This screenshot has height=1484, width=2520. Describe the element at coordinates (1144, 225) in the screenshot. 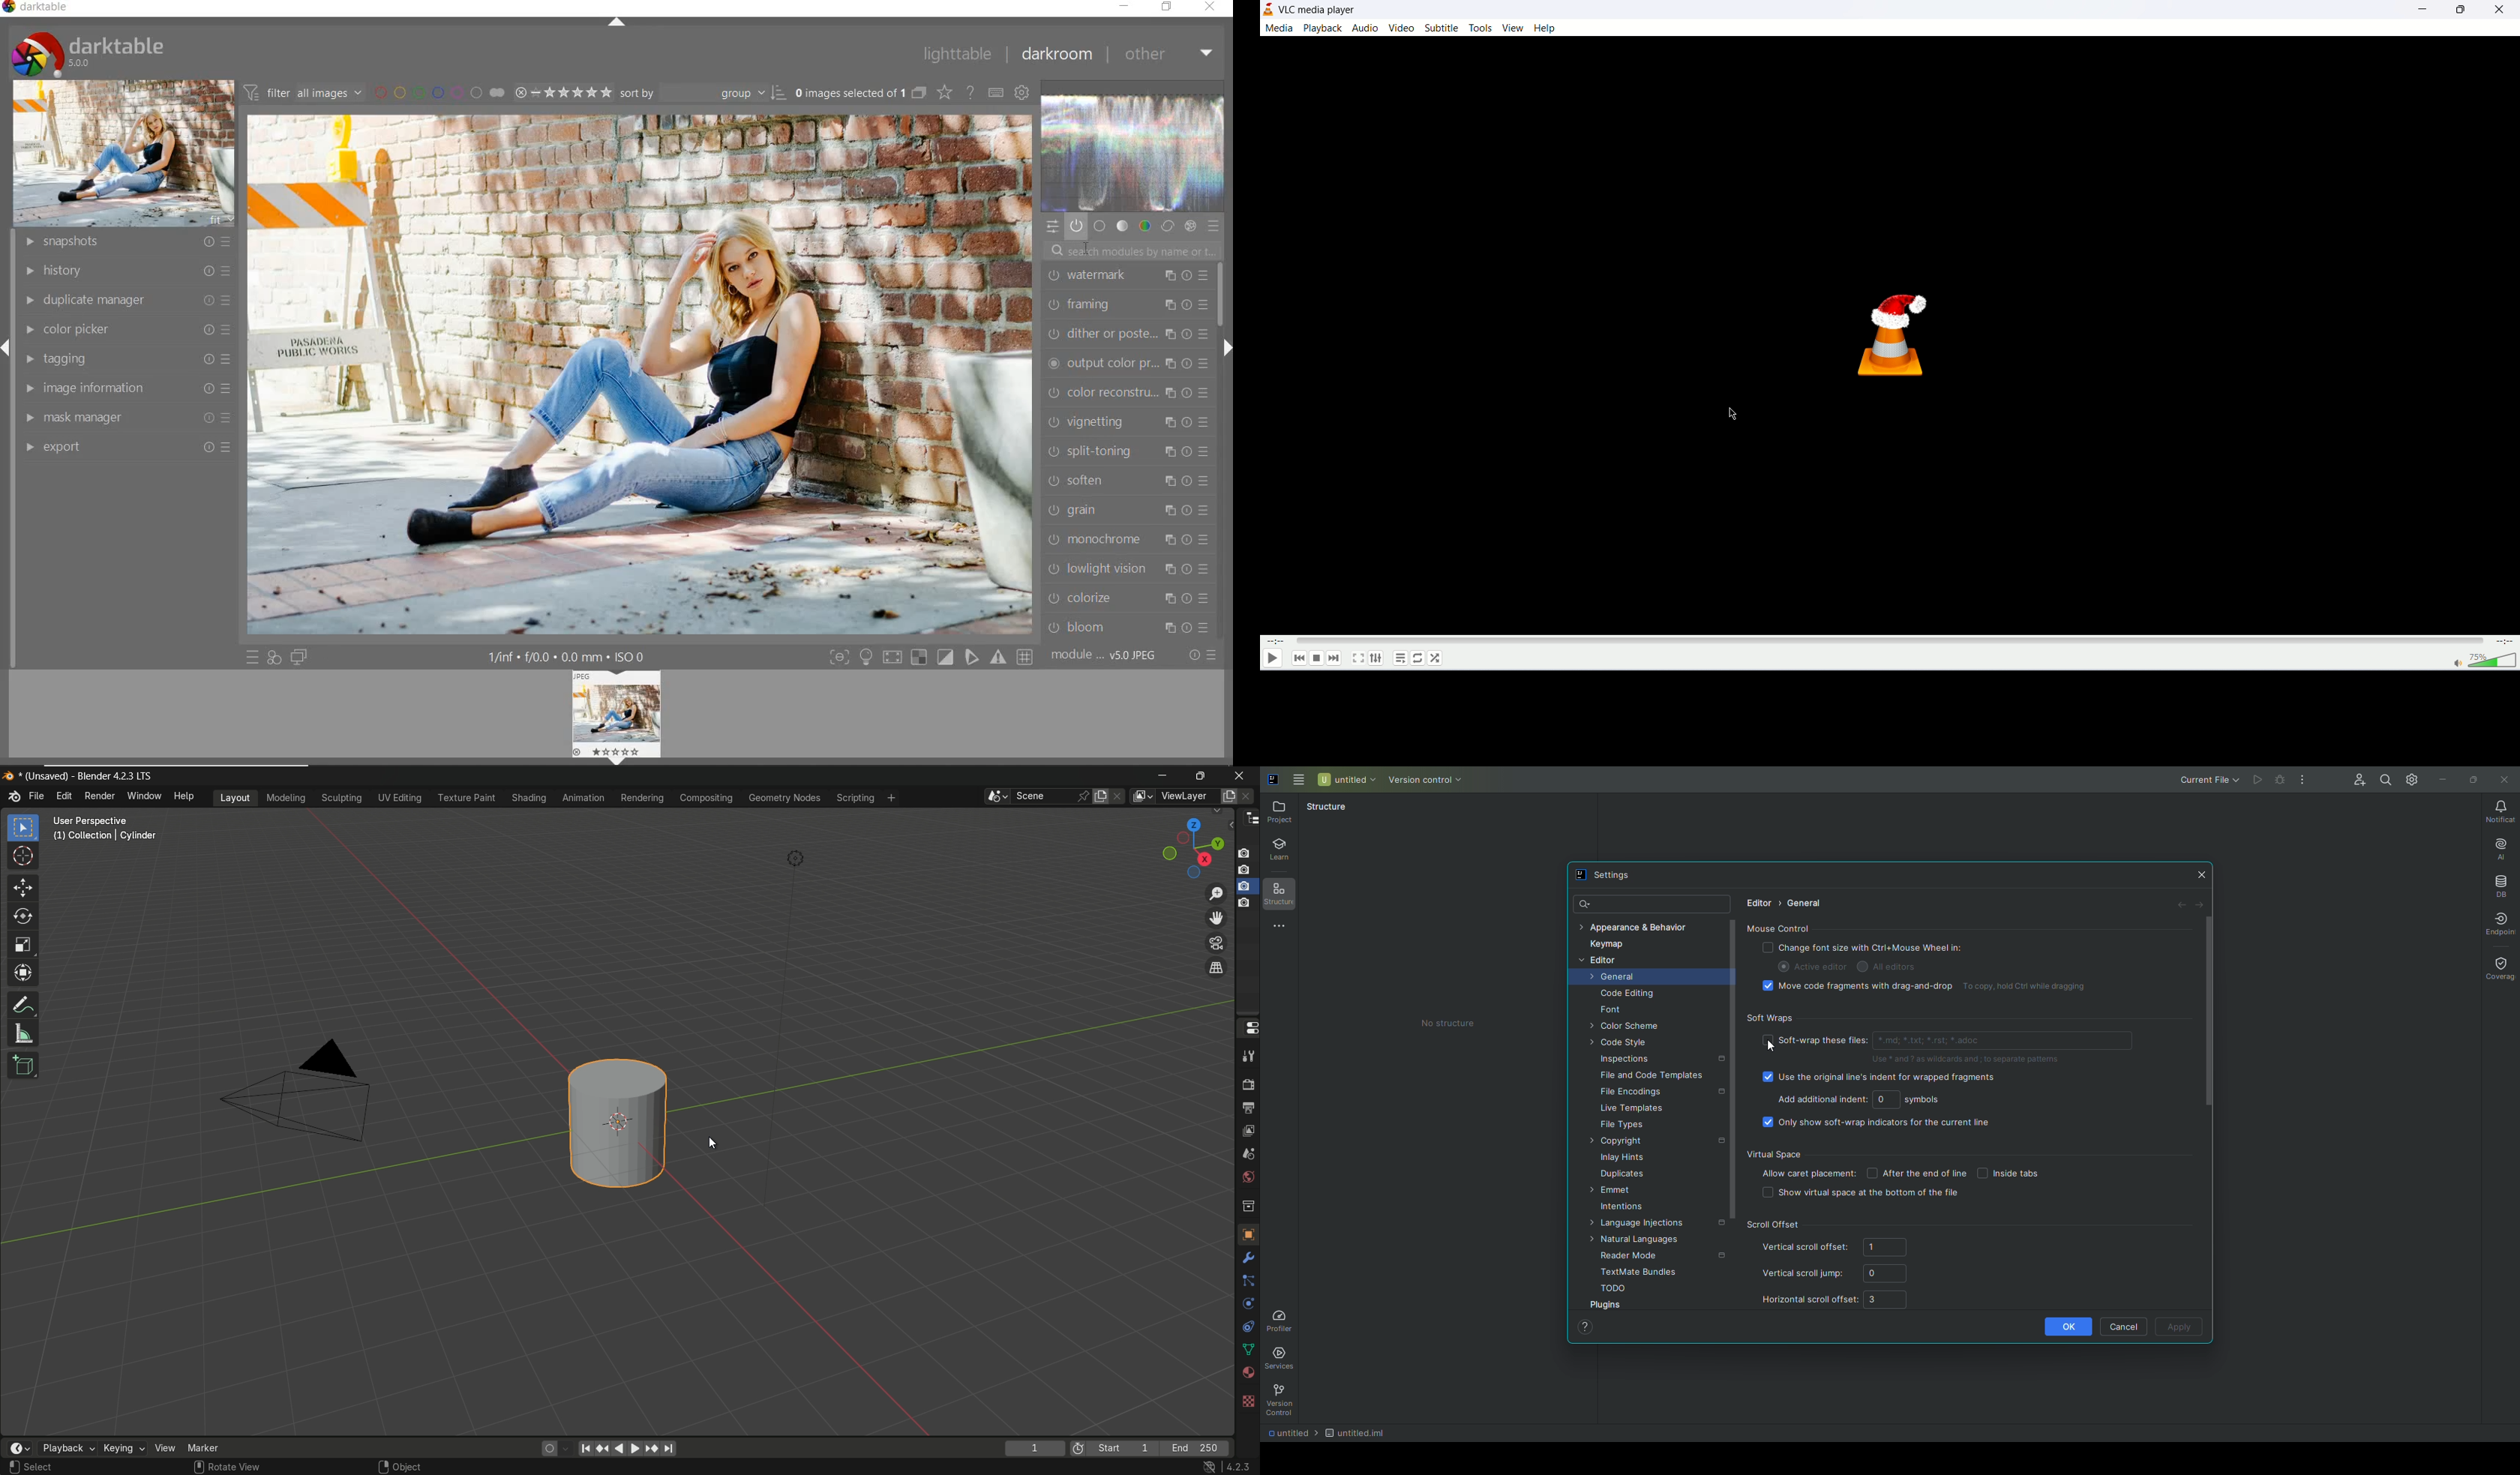

I see `color` at that location.